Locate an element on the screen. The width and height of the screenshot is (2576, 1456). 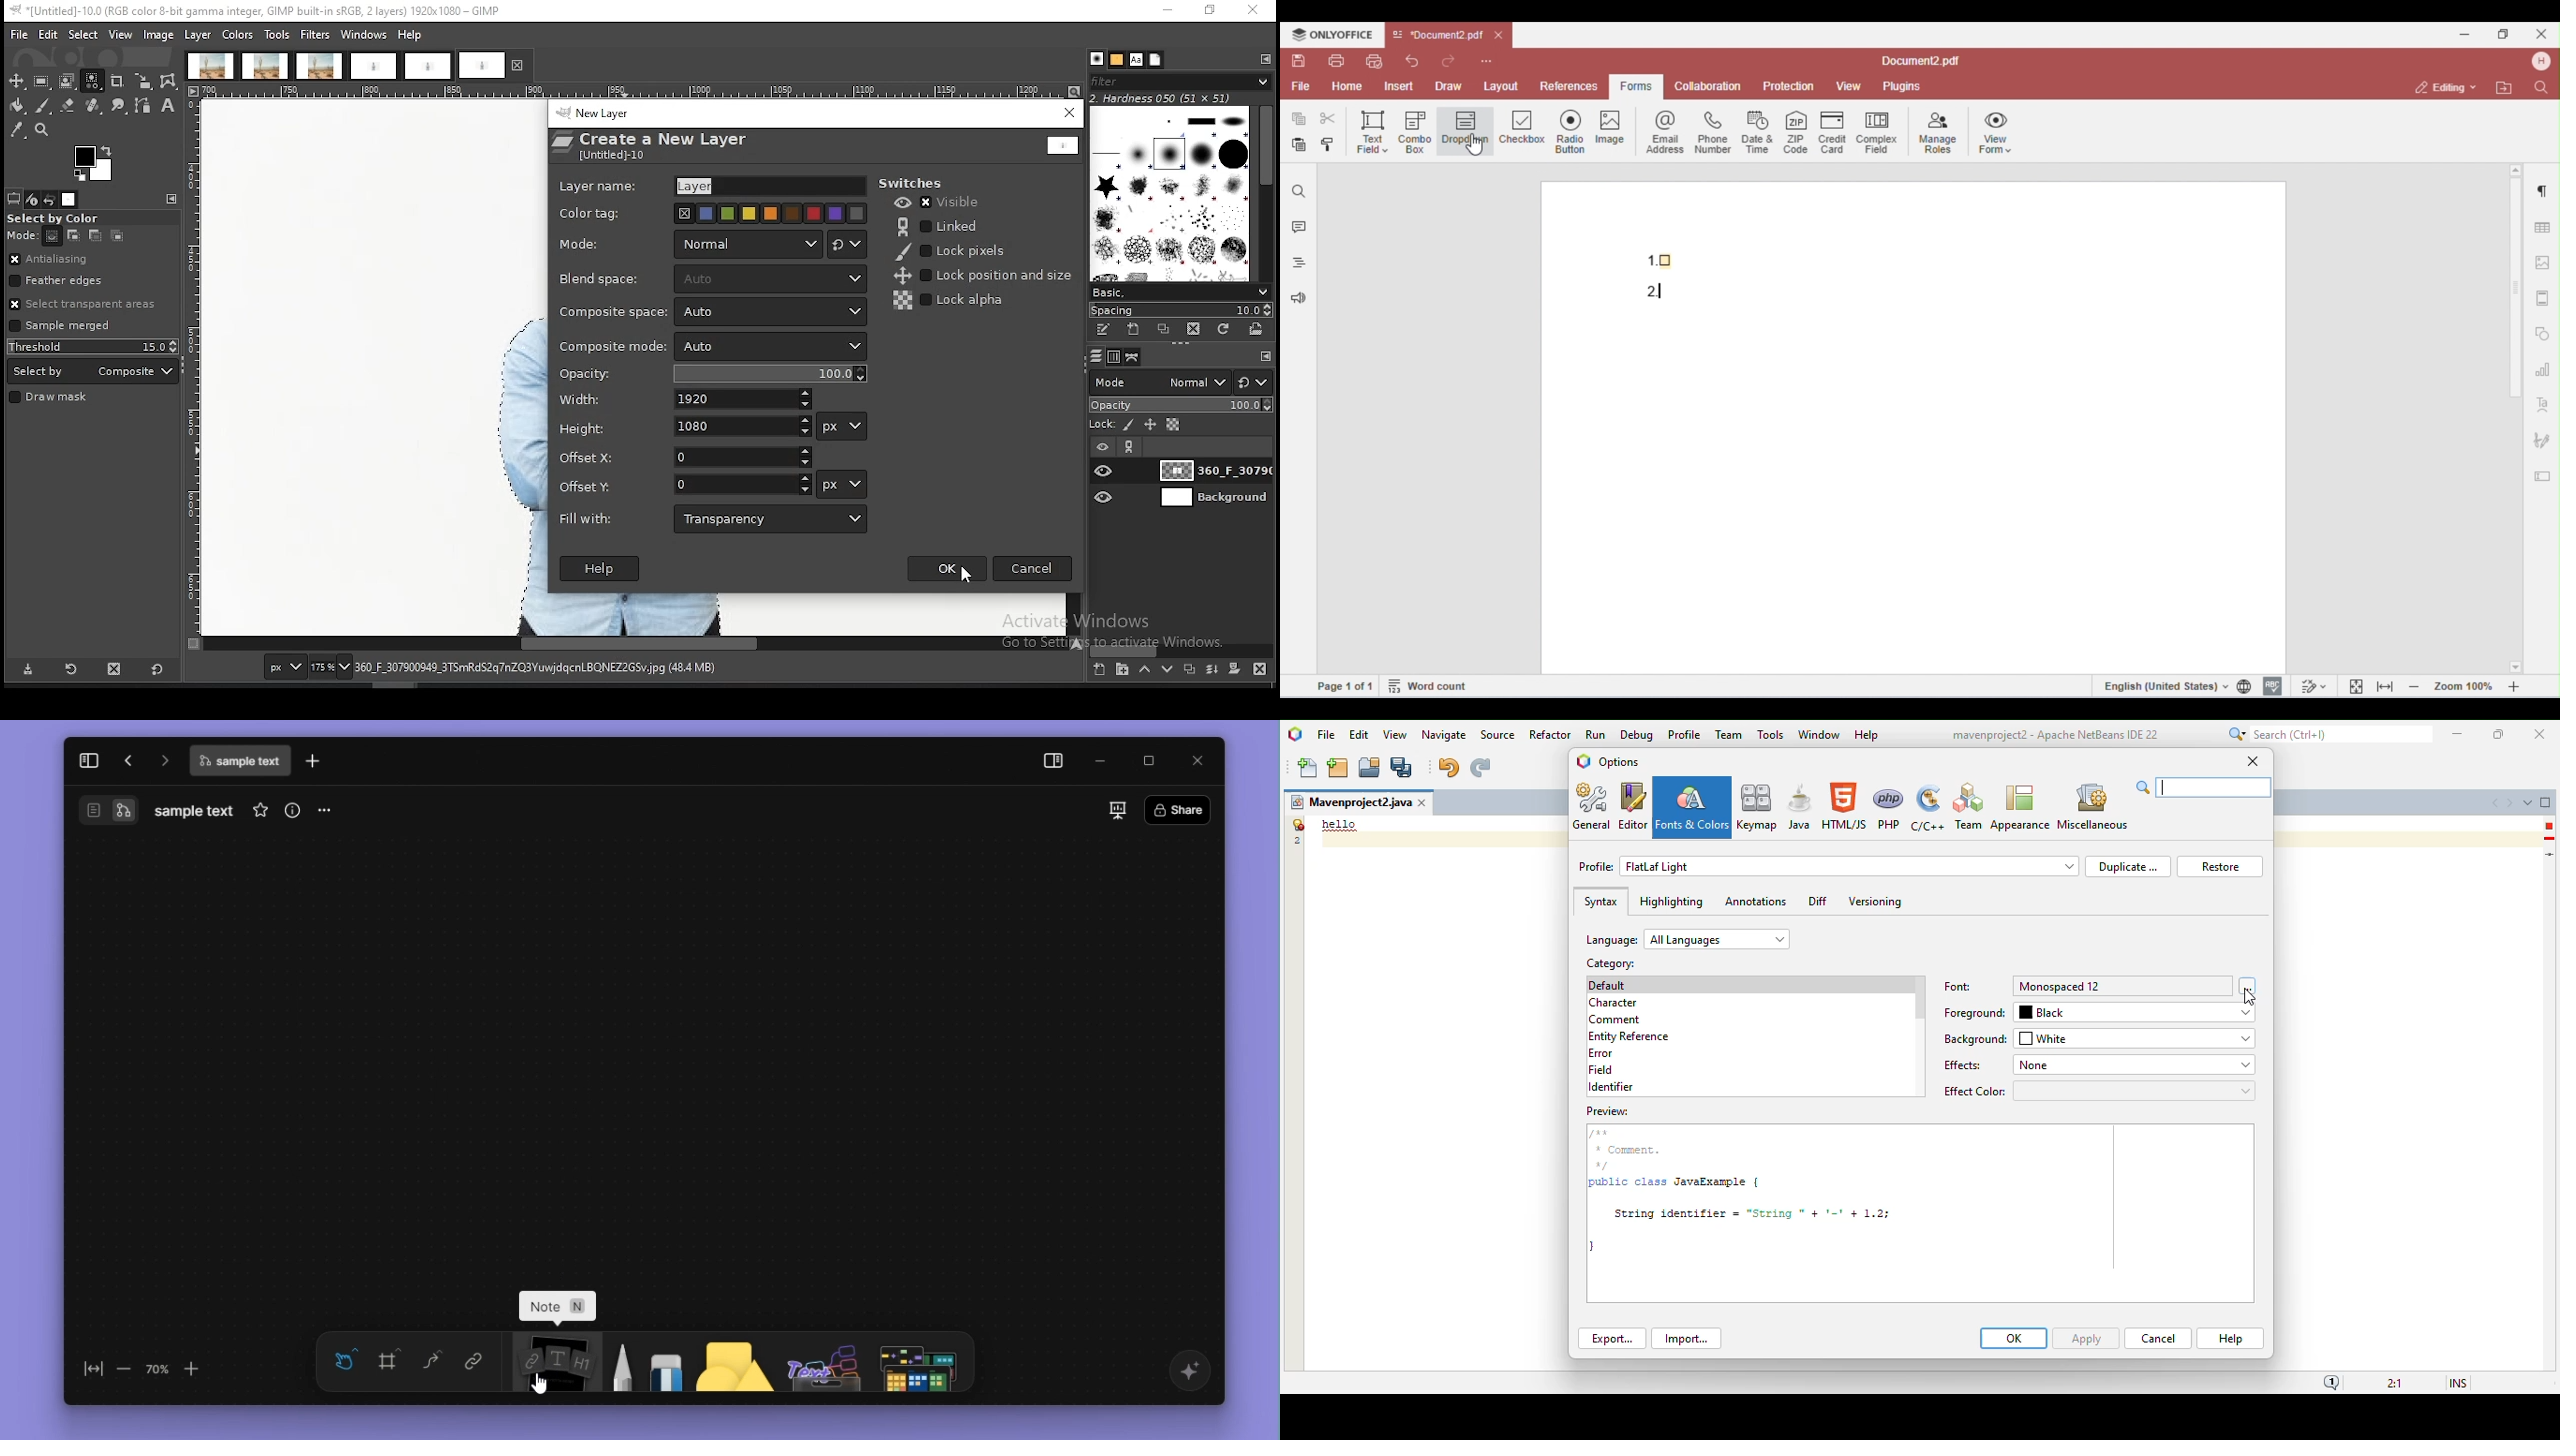
vertical scroll bar is located at coordinates (1920, 999).